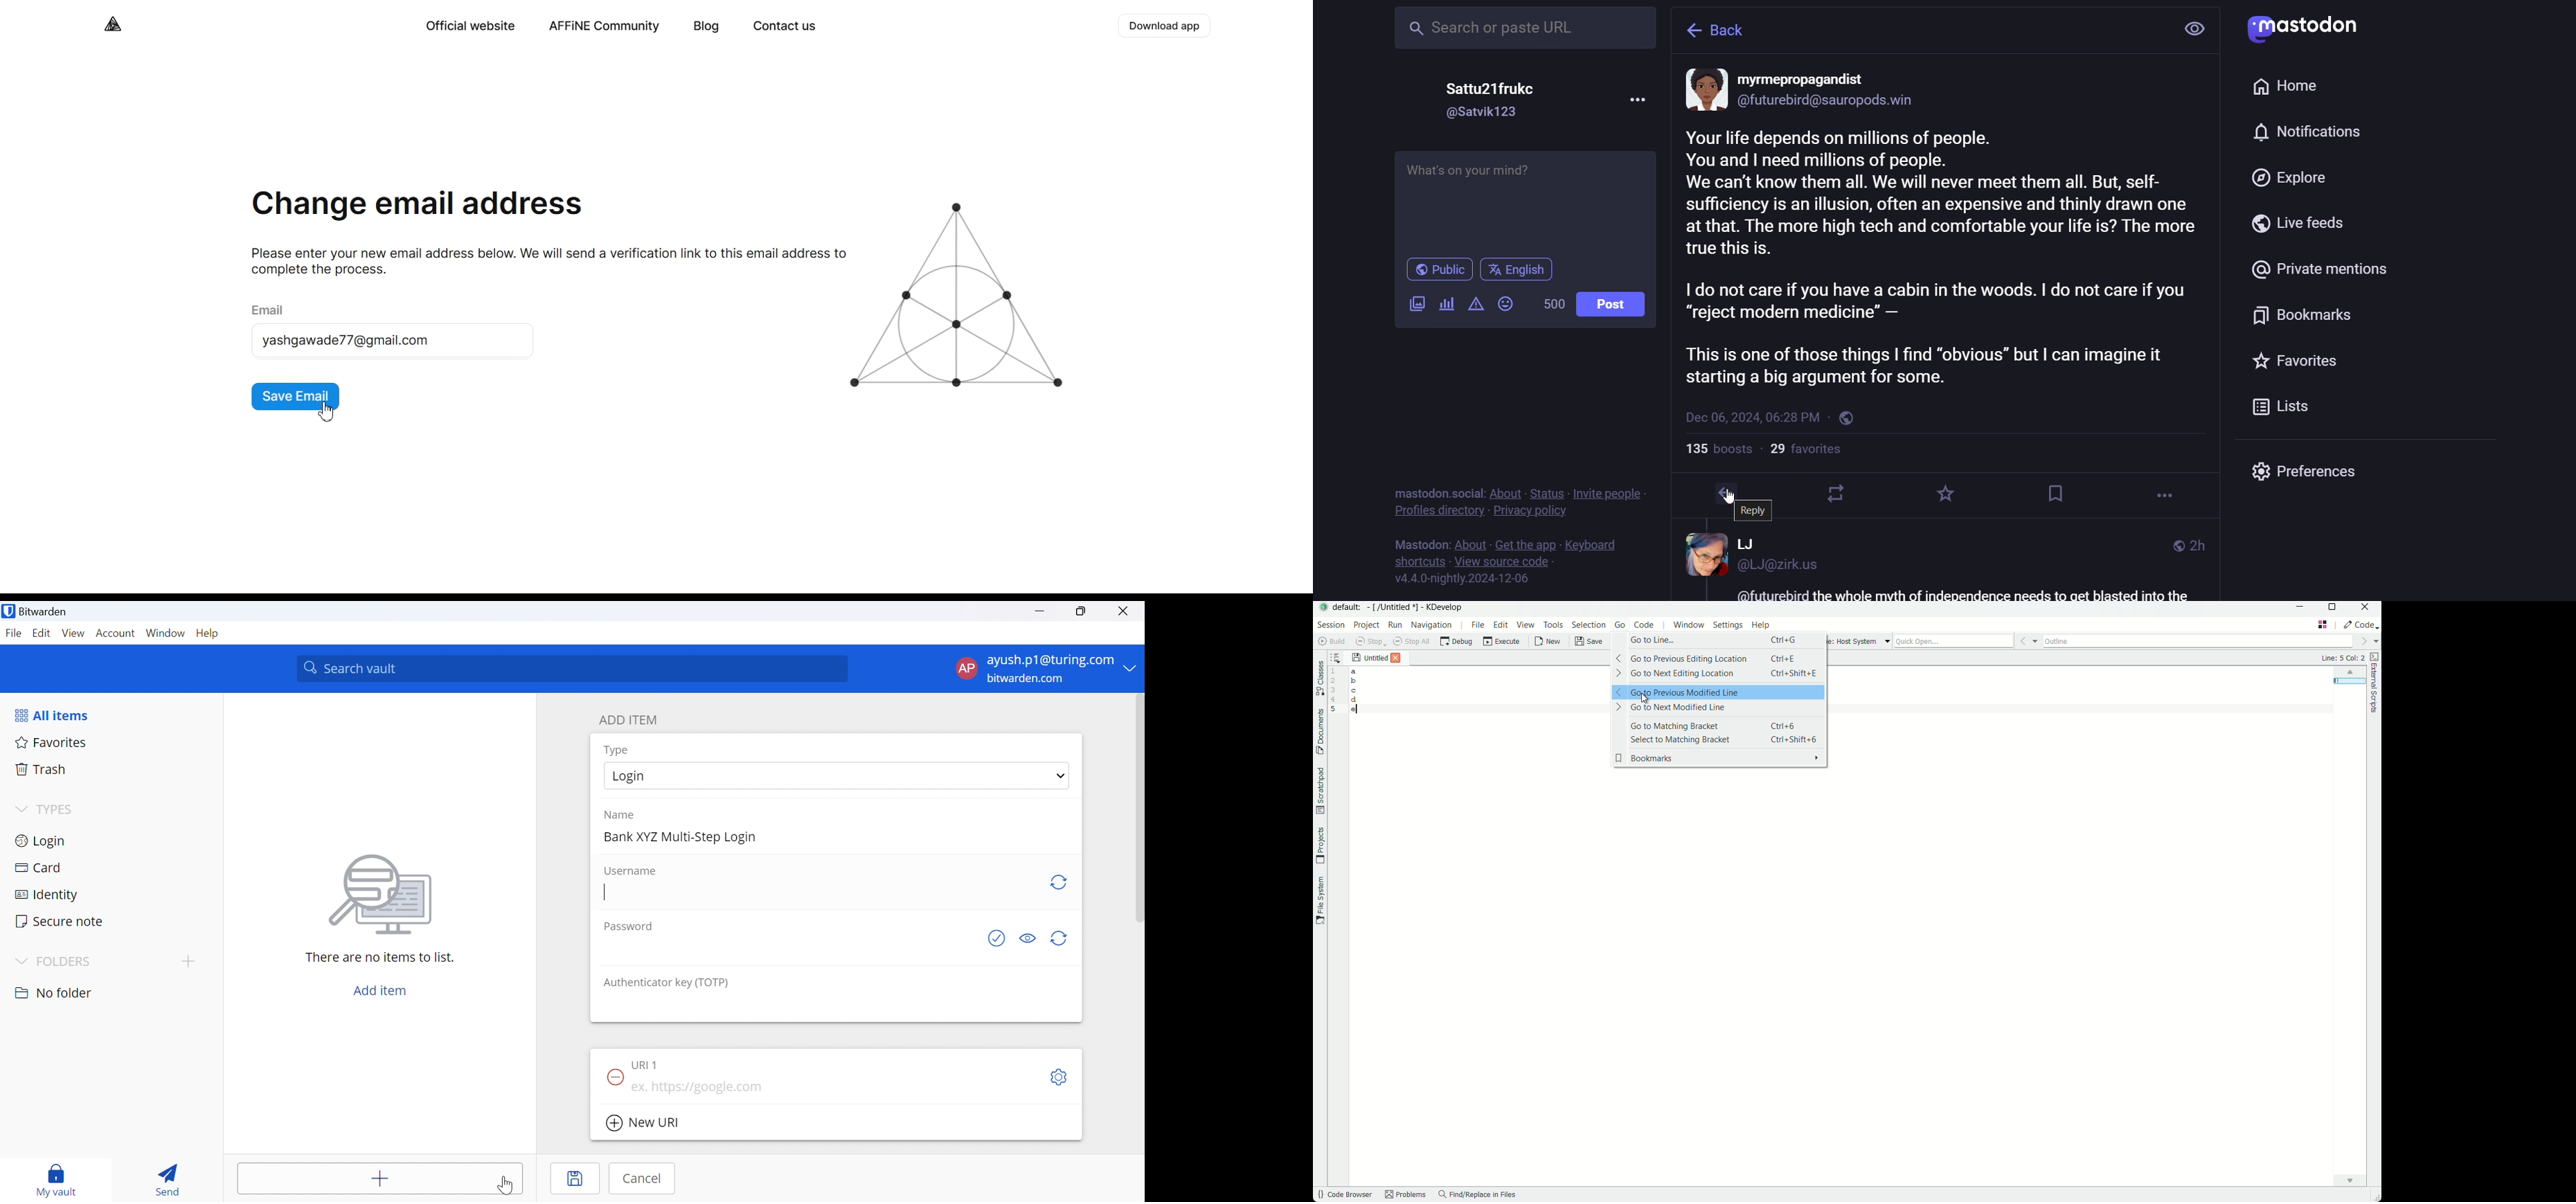  What do you see at coordinates (1506, 562) in the screenshot?
I see `source code` at bounding box center [1506, 562].